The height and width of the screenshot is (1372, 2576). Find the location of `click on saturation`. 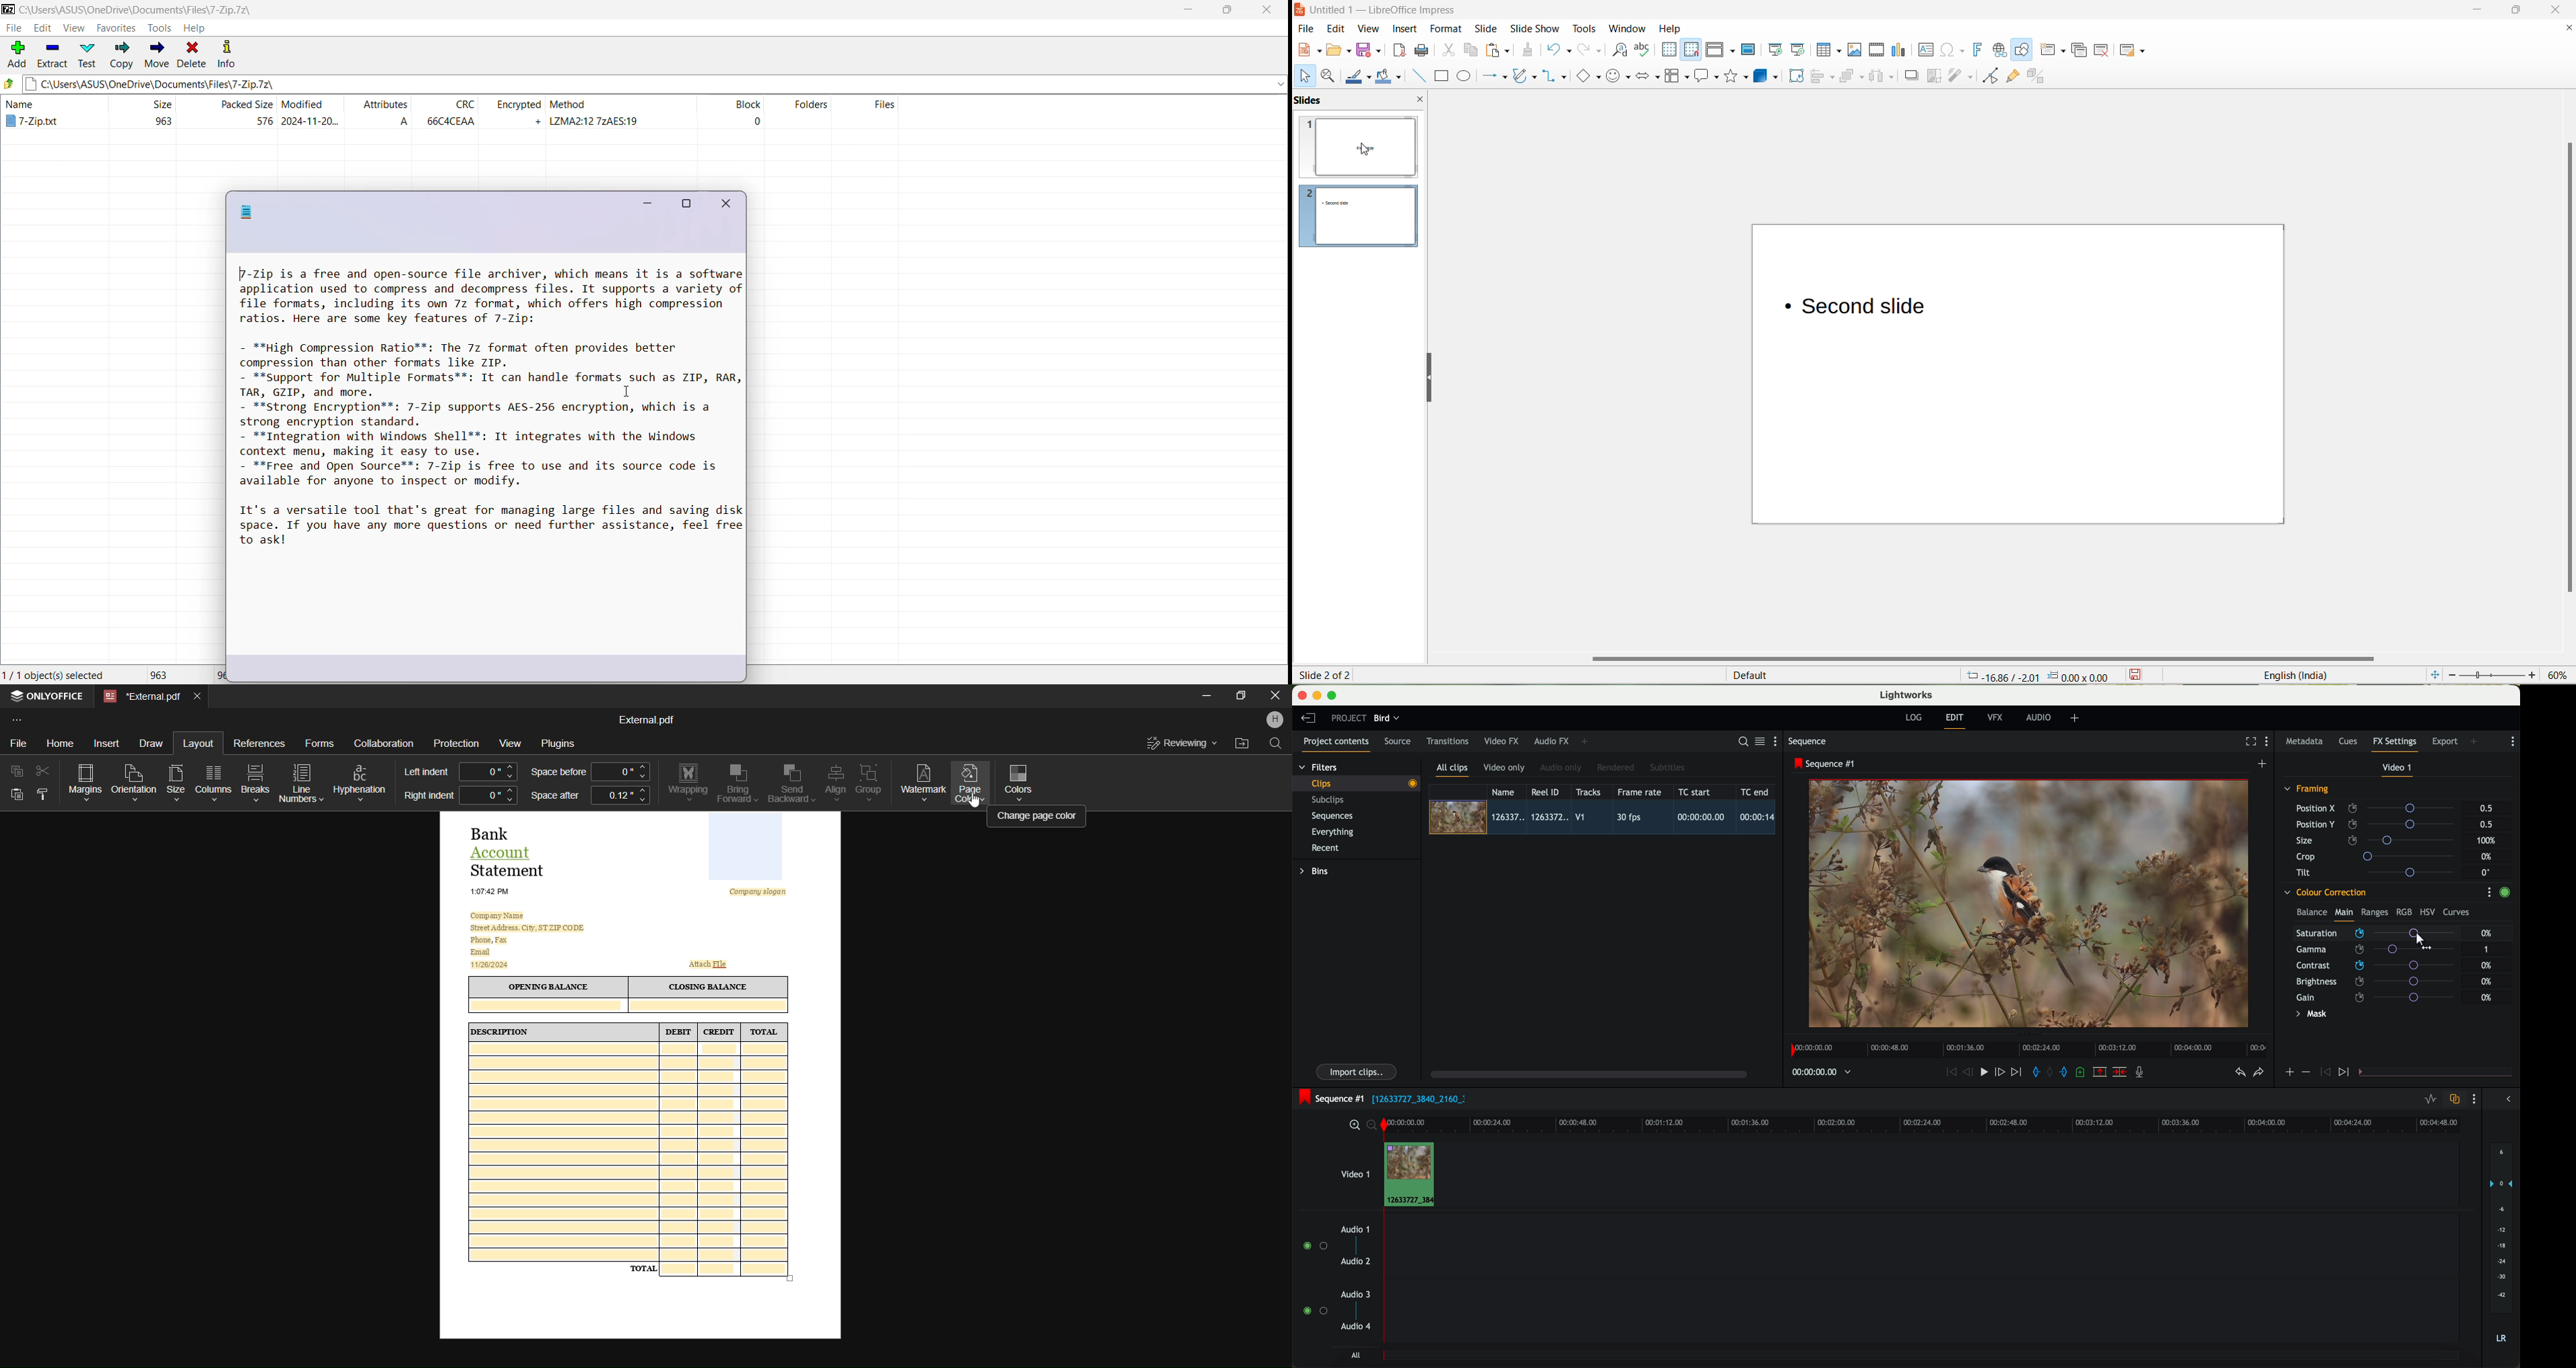

click on saturation is located at coordinates (2371, 951).